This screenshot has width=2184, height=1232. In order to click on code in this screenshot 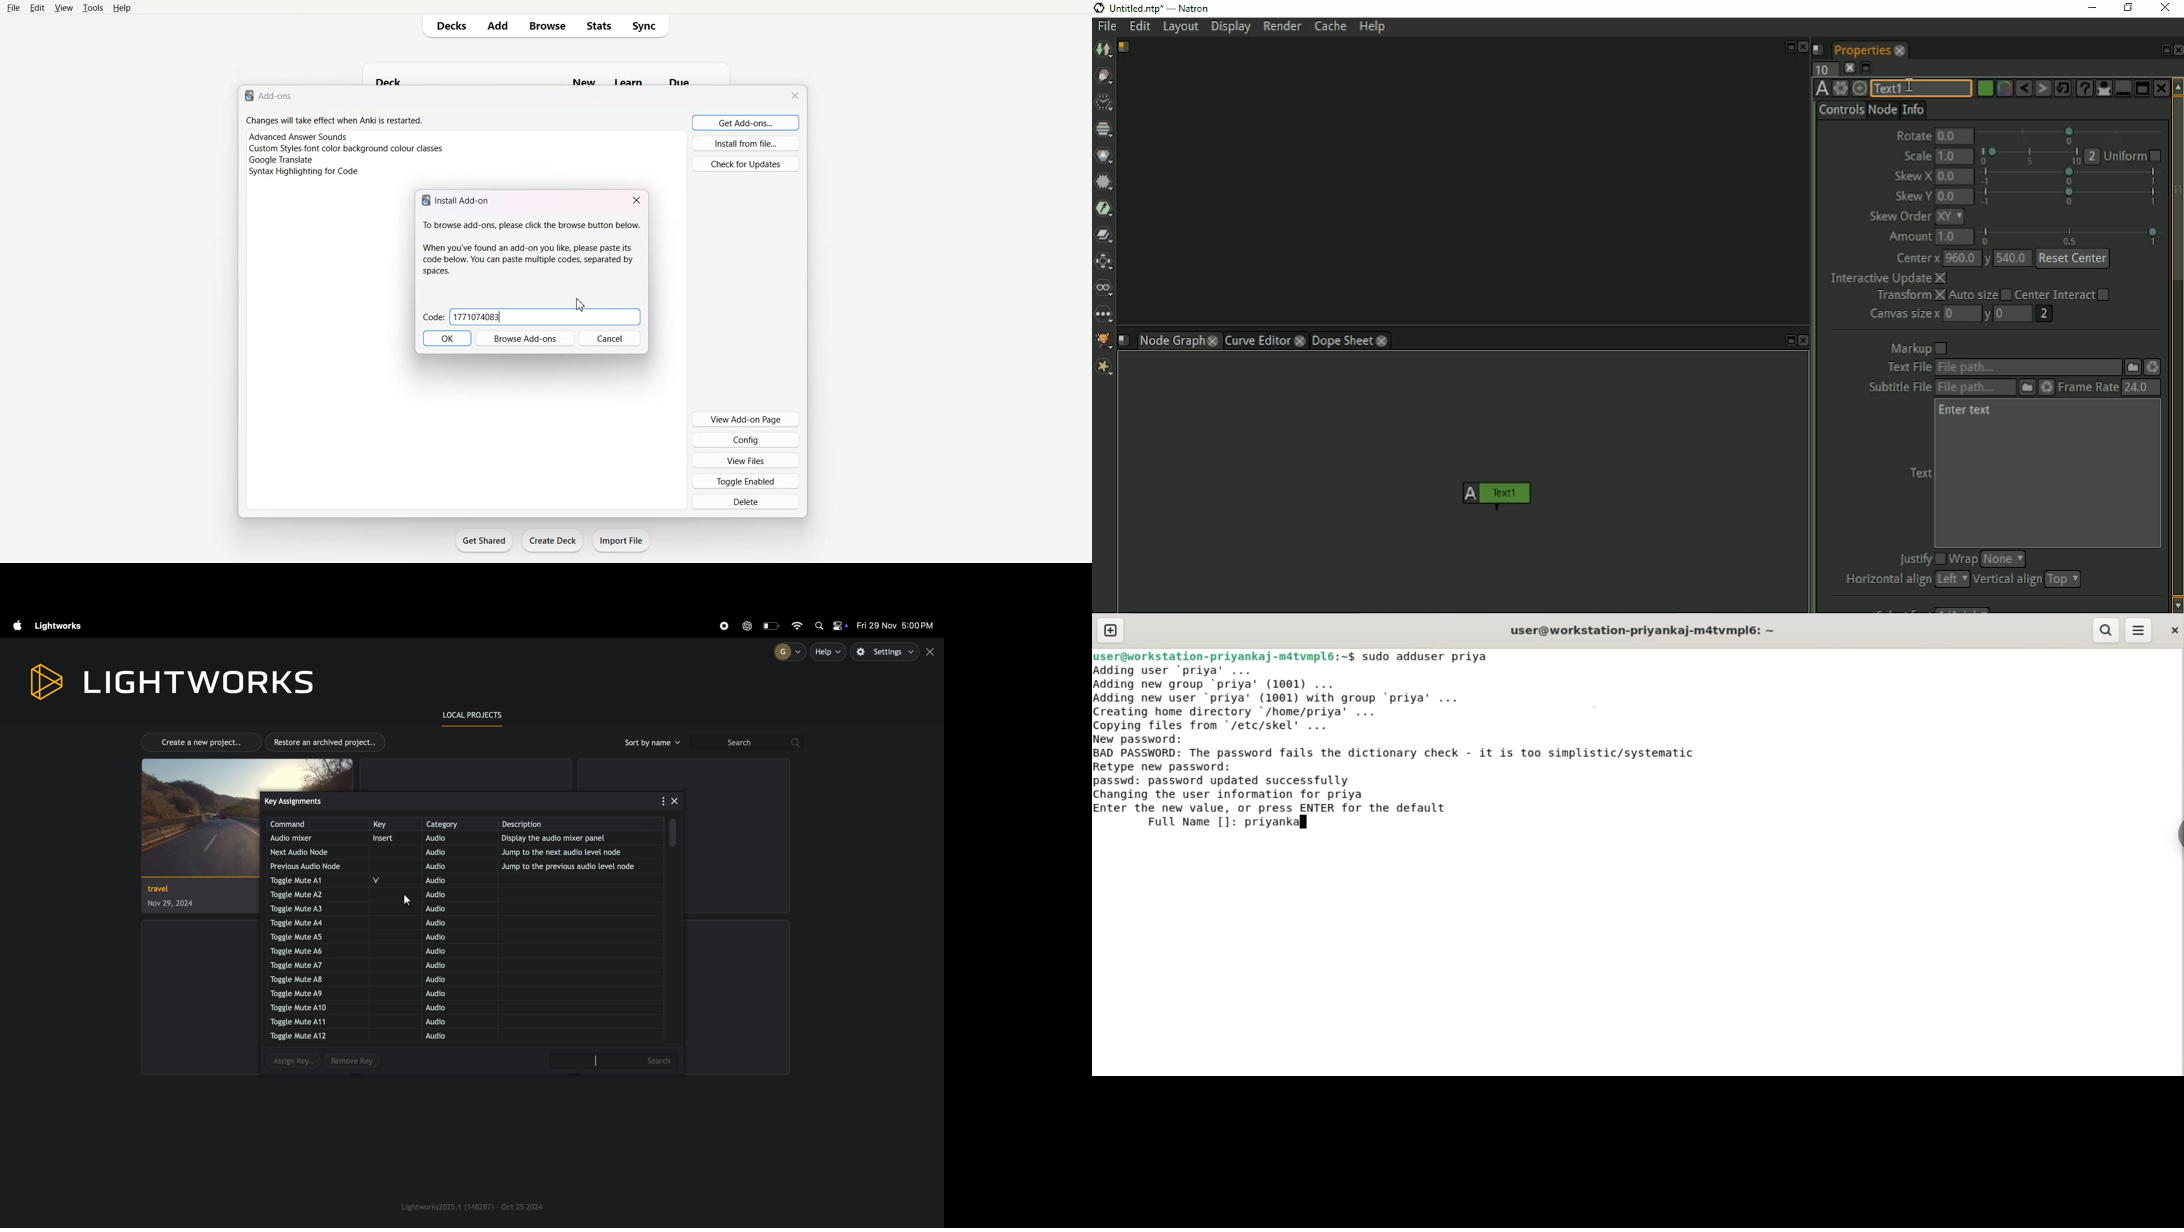, I will do `click(479, 317)`.